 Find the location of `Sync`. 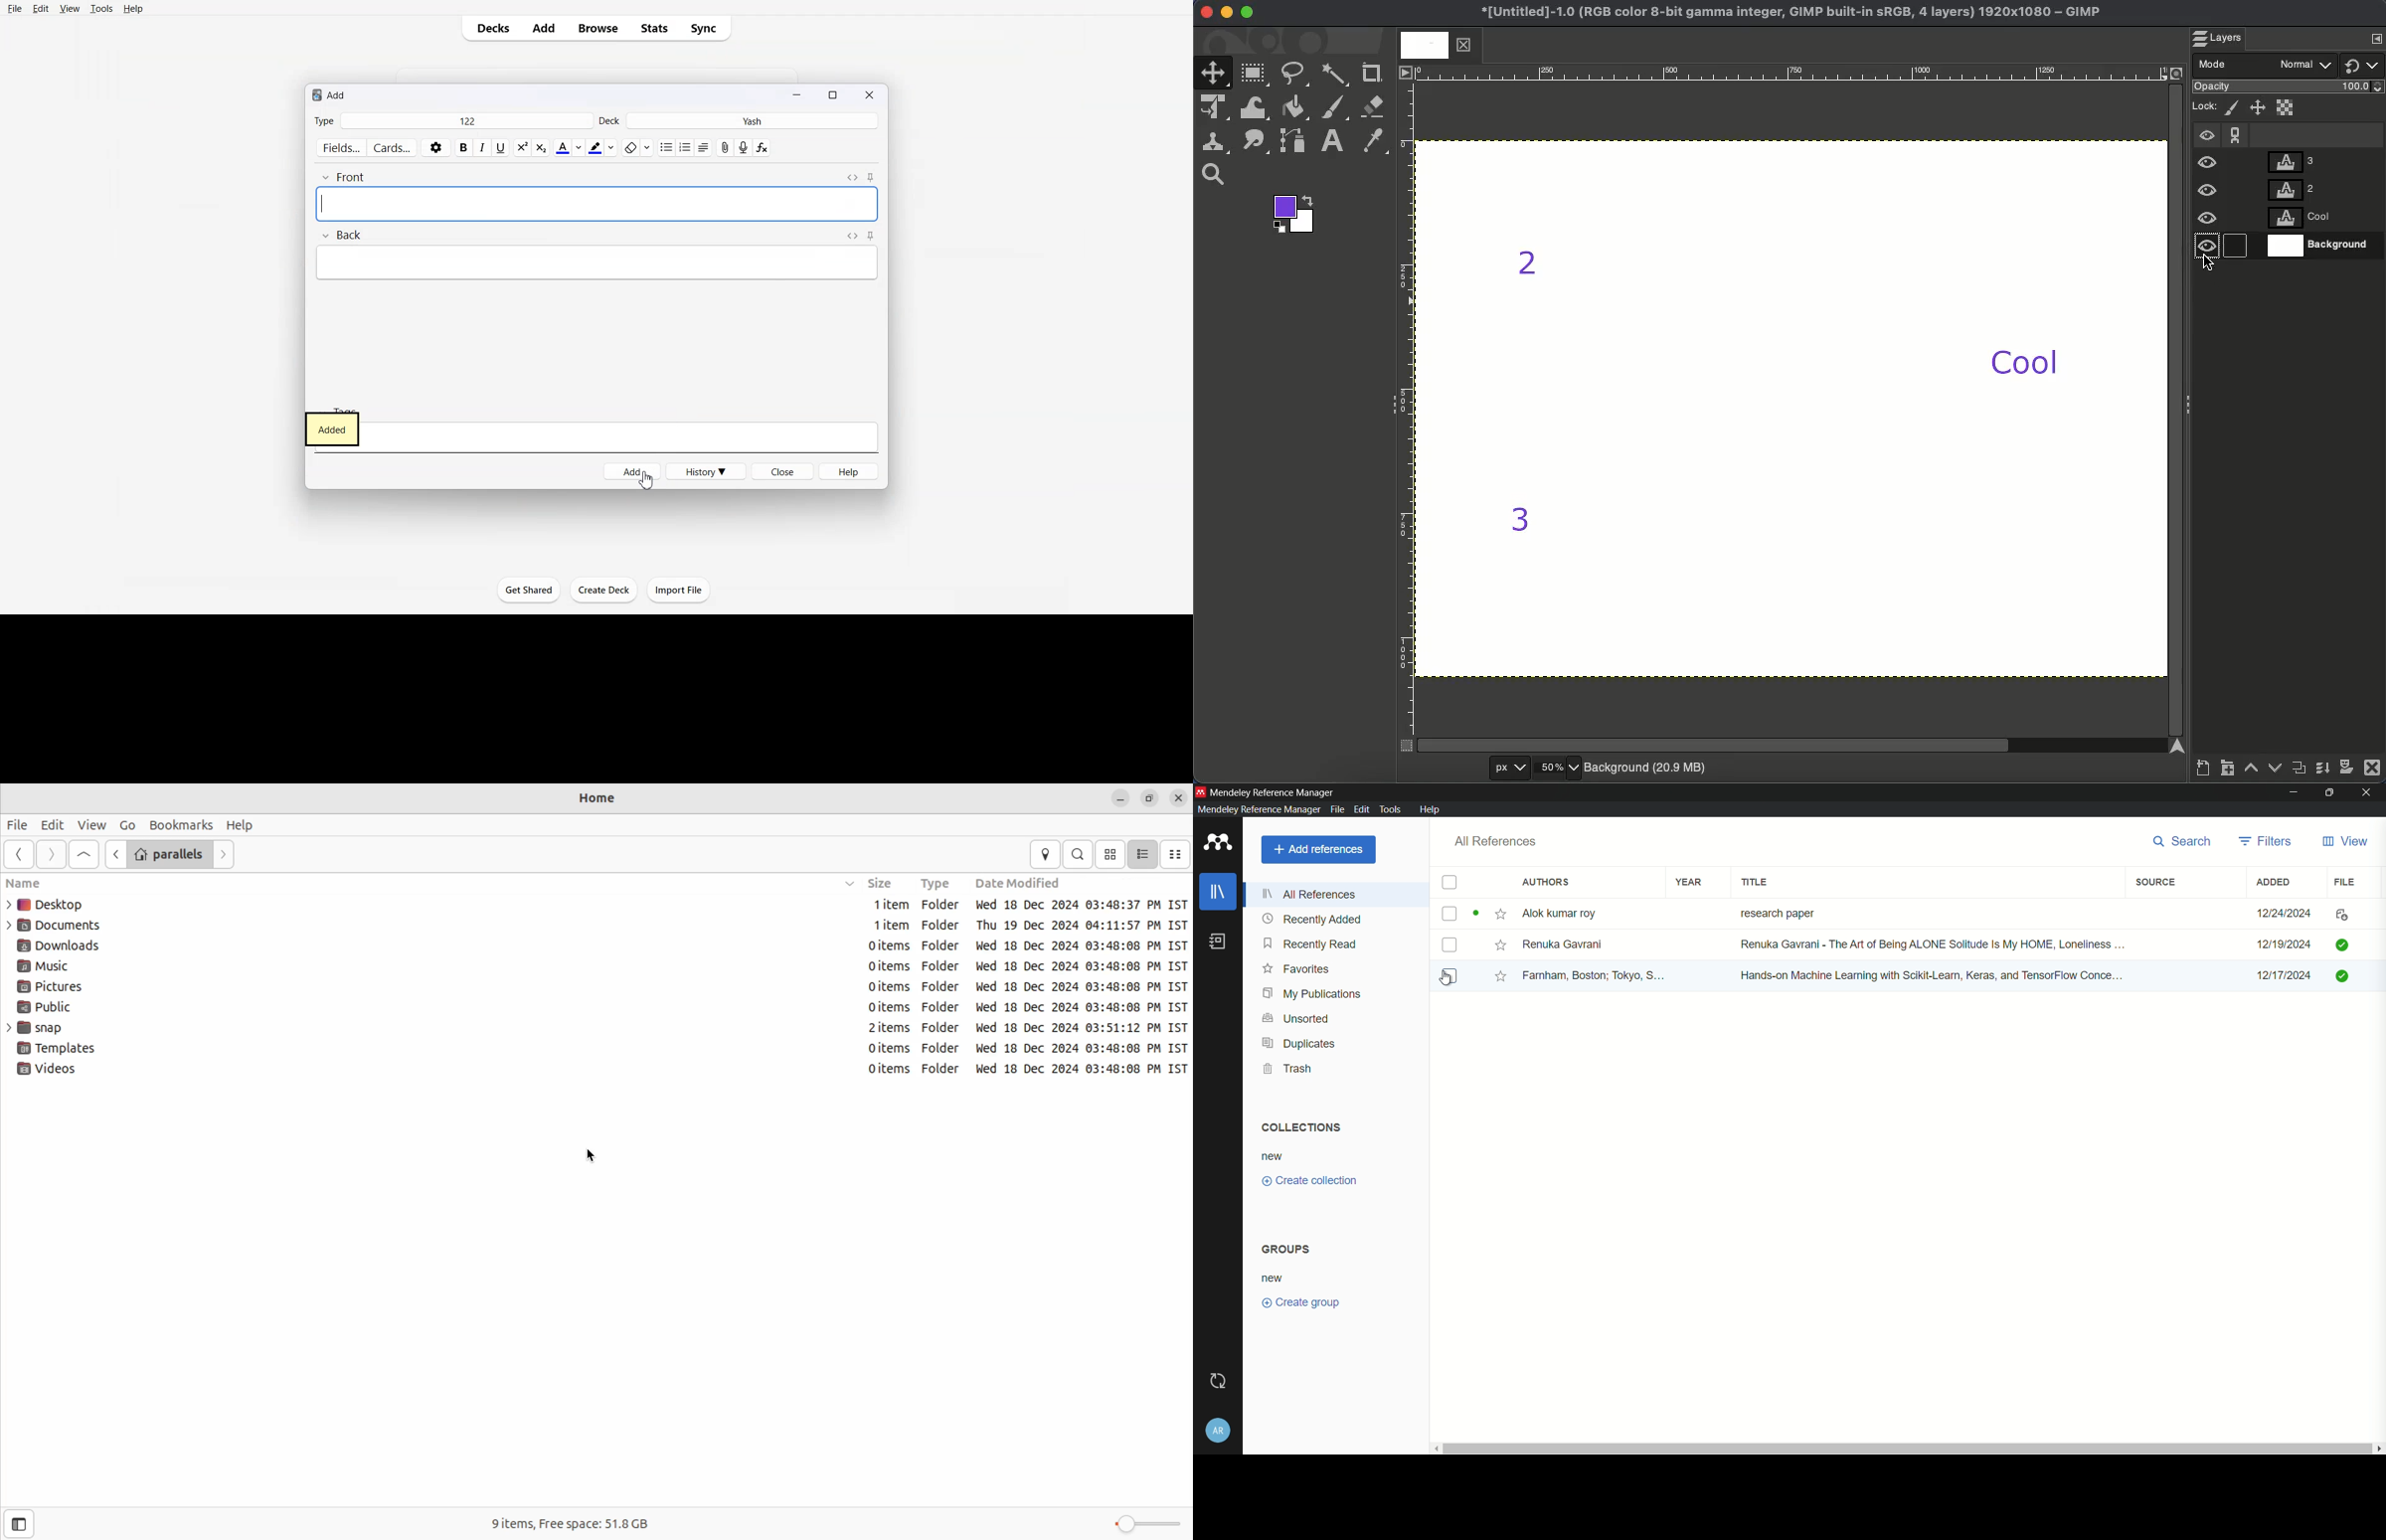

Sync is located at coordinates (709, 29).